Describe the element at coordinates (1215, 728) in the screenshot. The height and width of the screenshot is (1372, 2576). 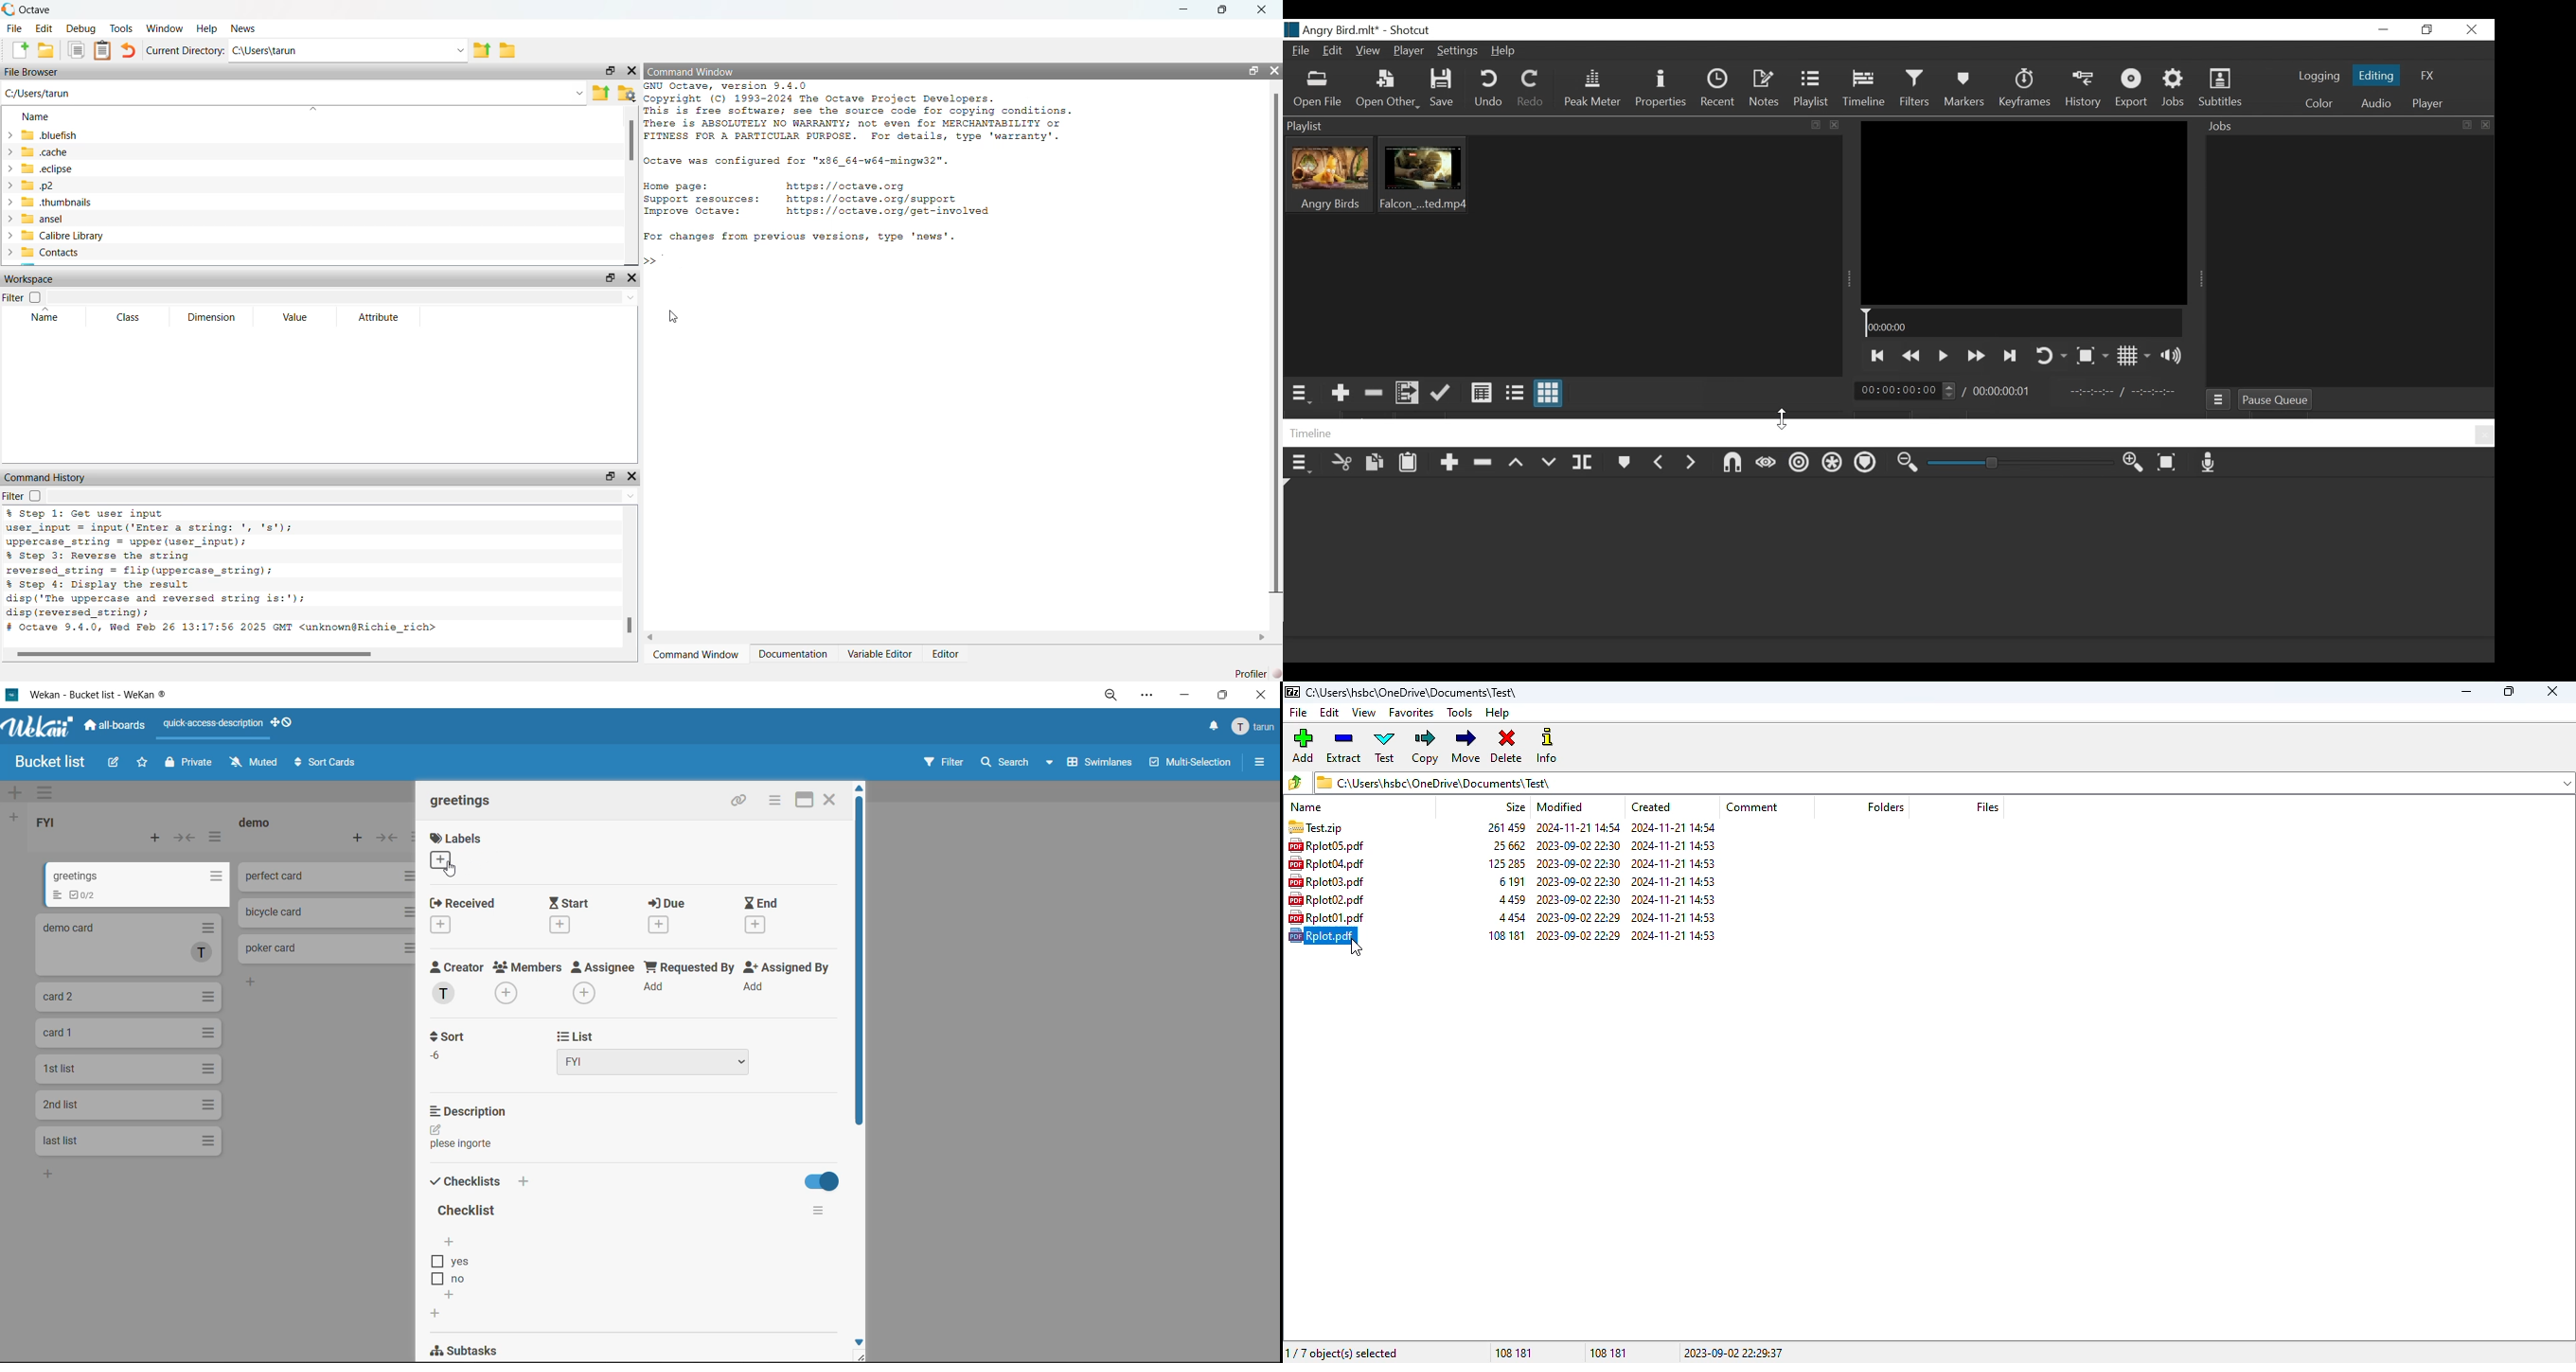
I see `notifications` at that location.